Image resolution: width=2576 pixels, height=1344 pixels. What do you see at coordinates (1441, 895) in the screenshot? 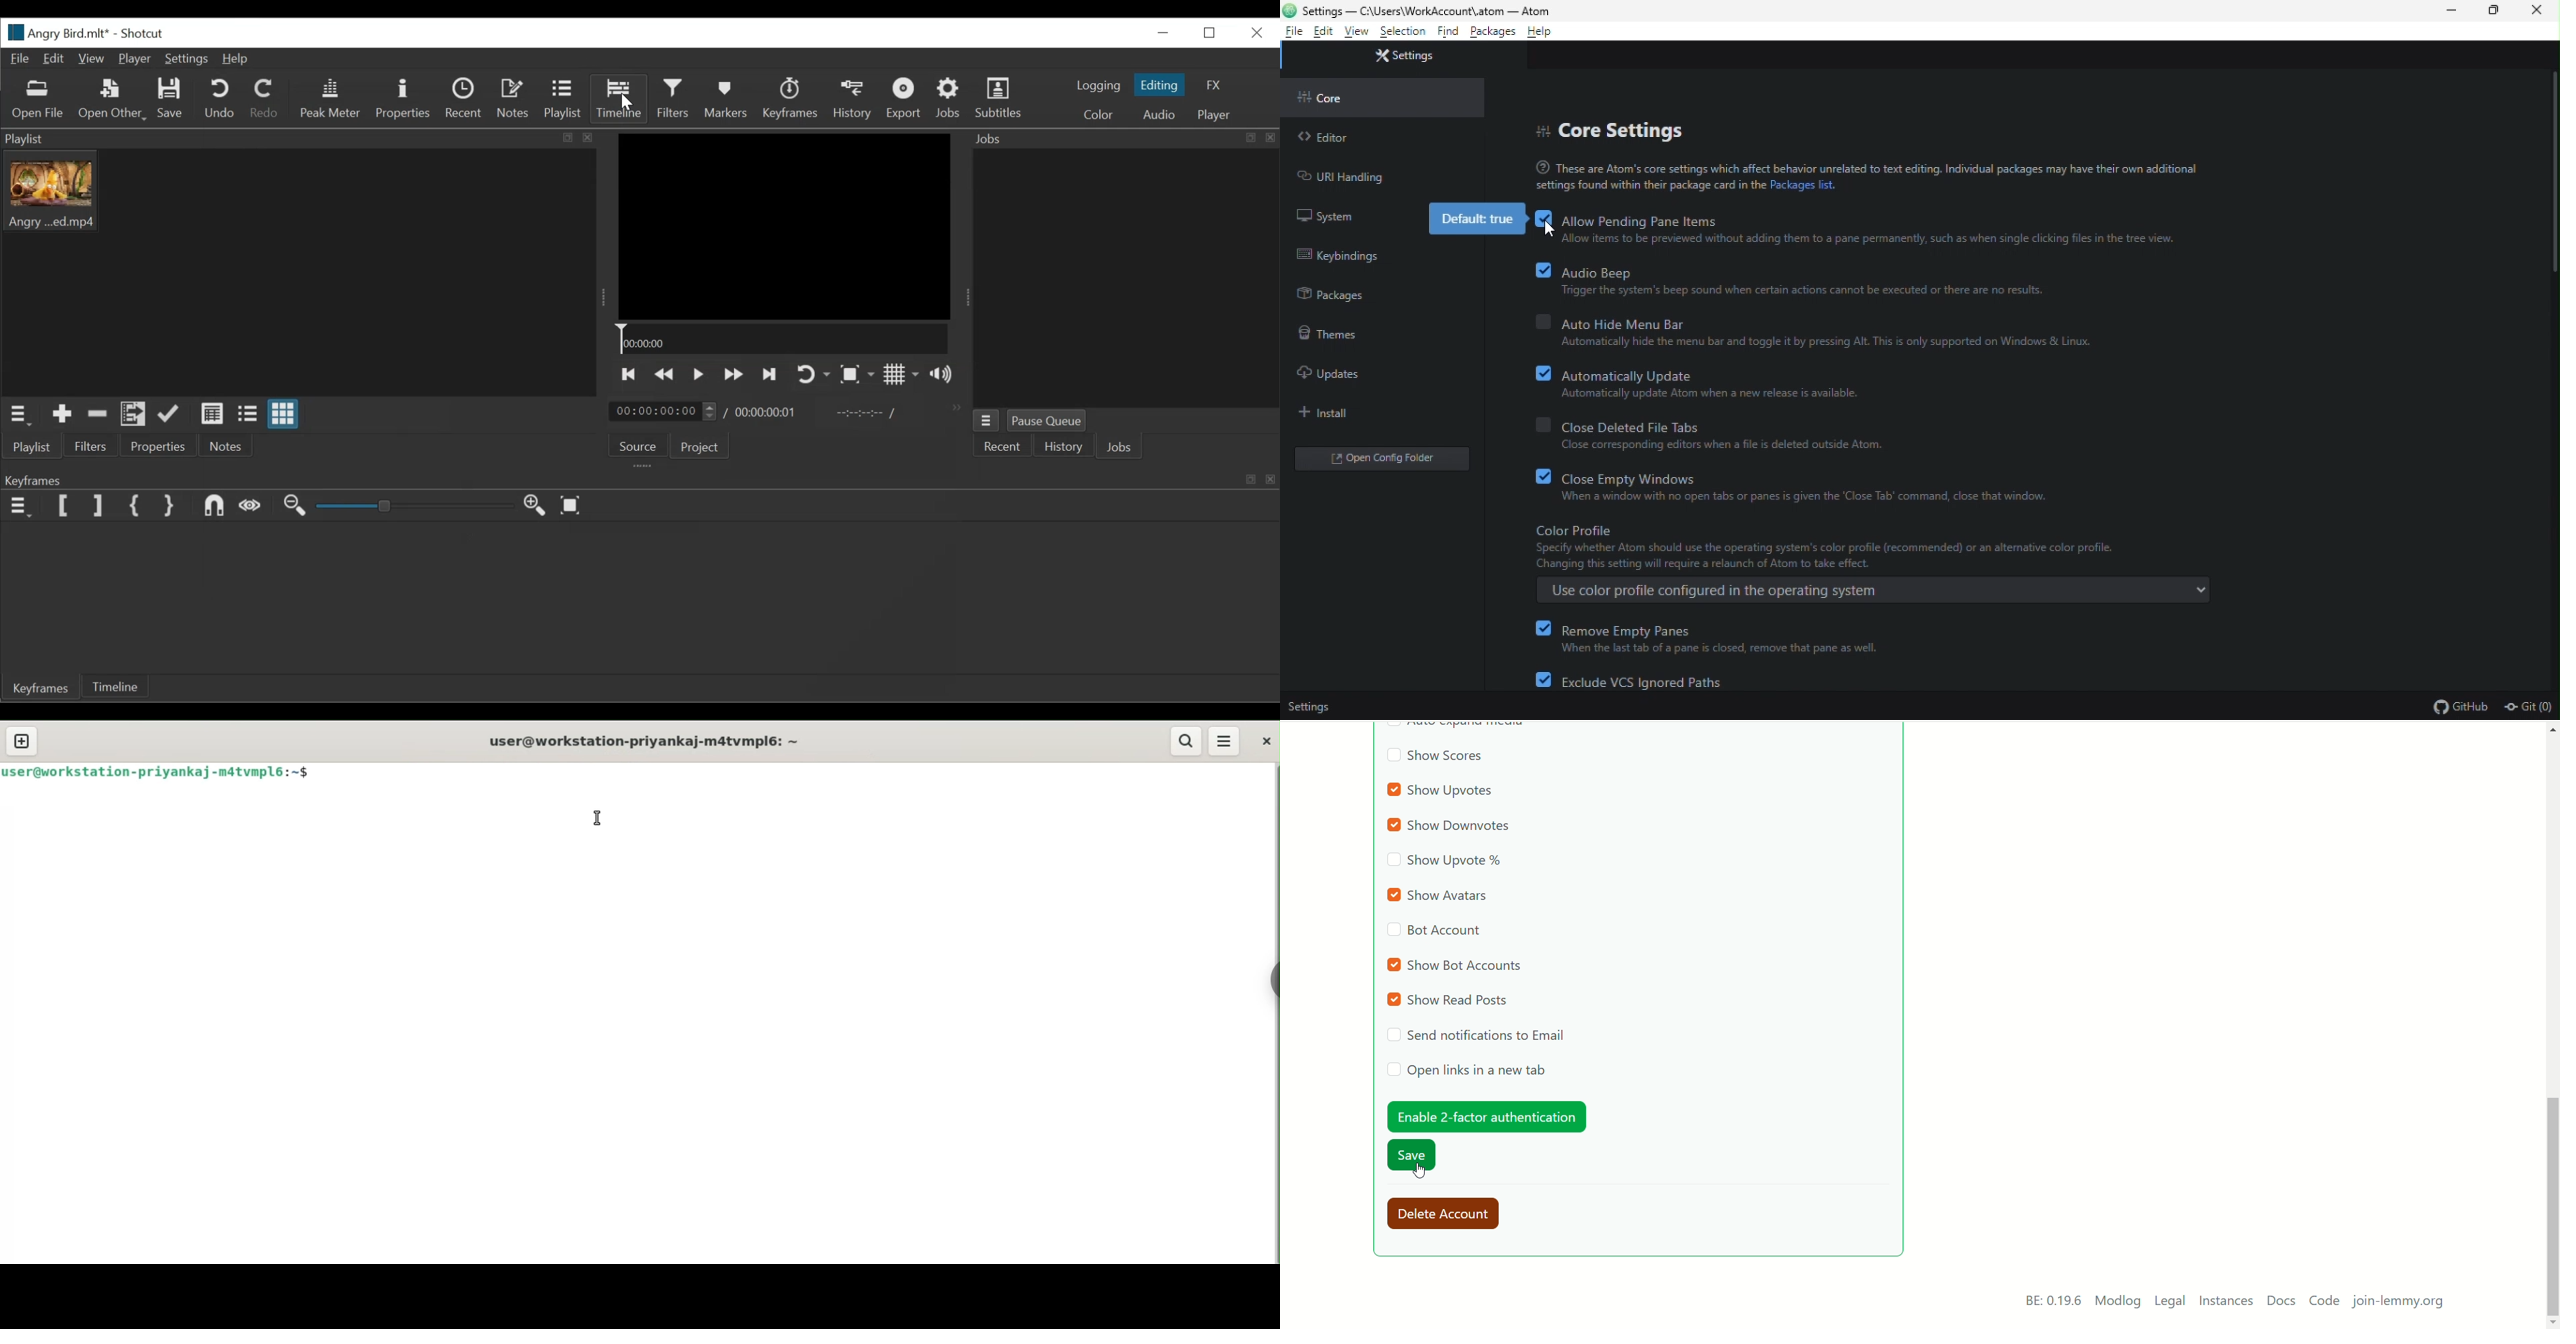
I see `selected show avatars` at bounding box center [1441, 895].